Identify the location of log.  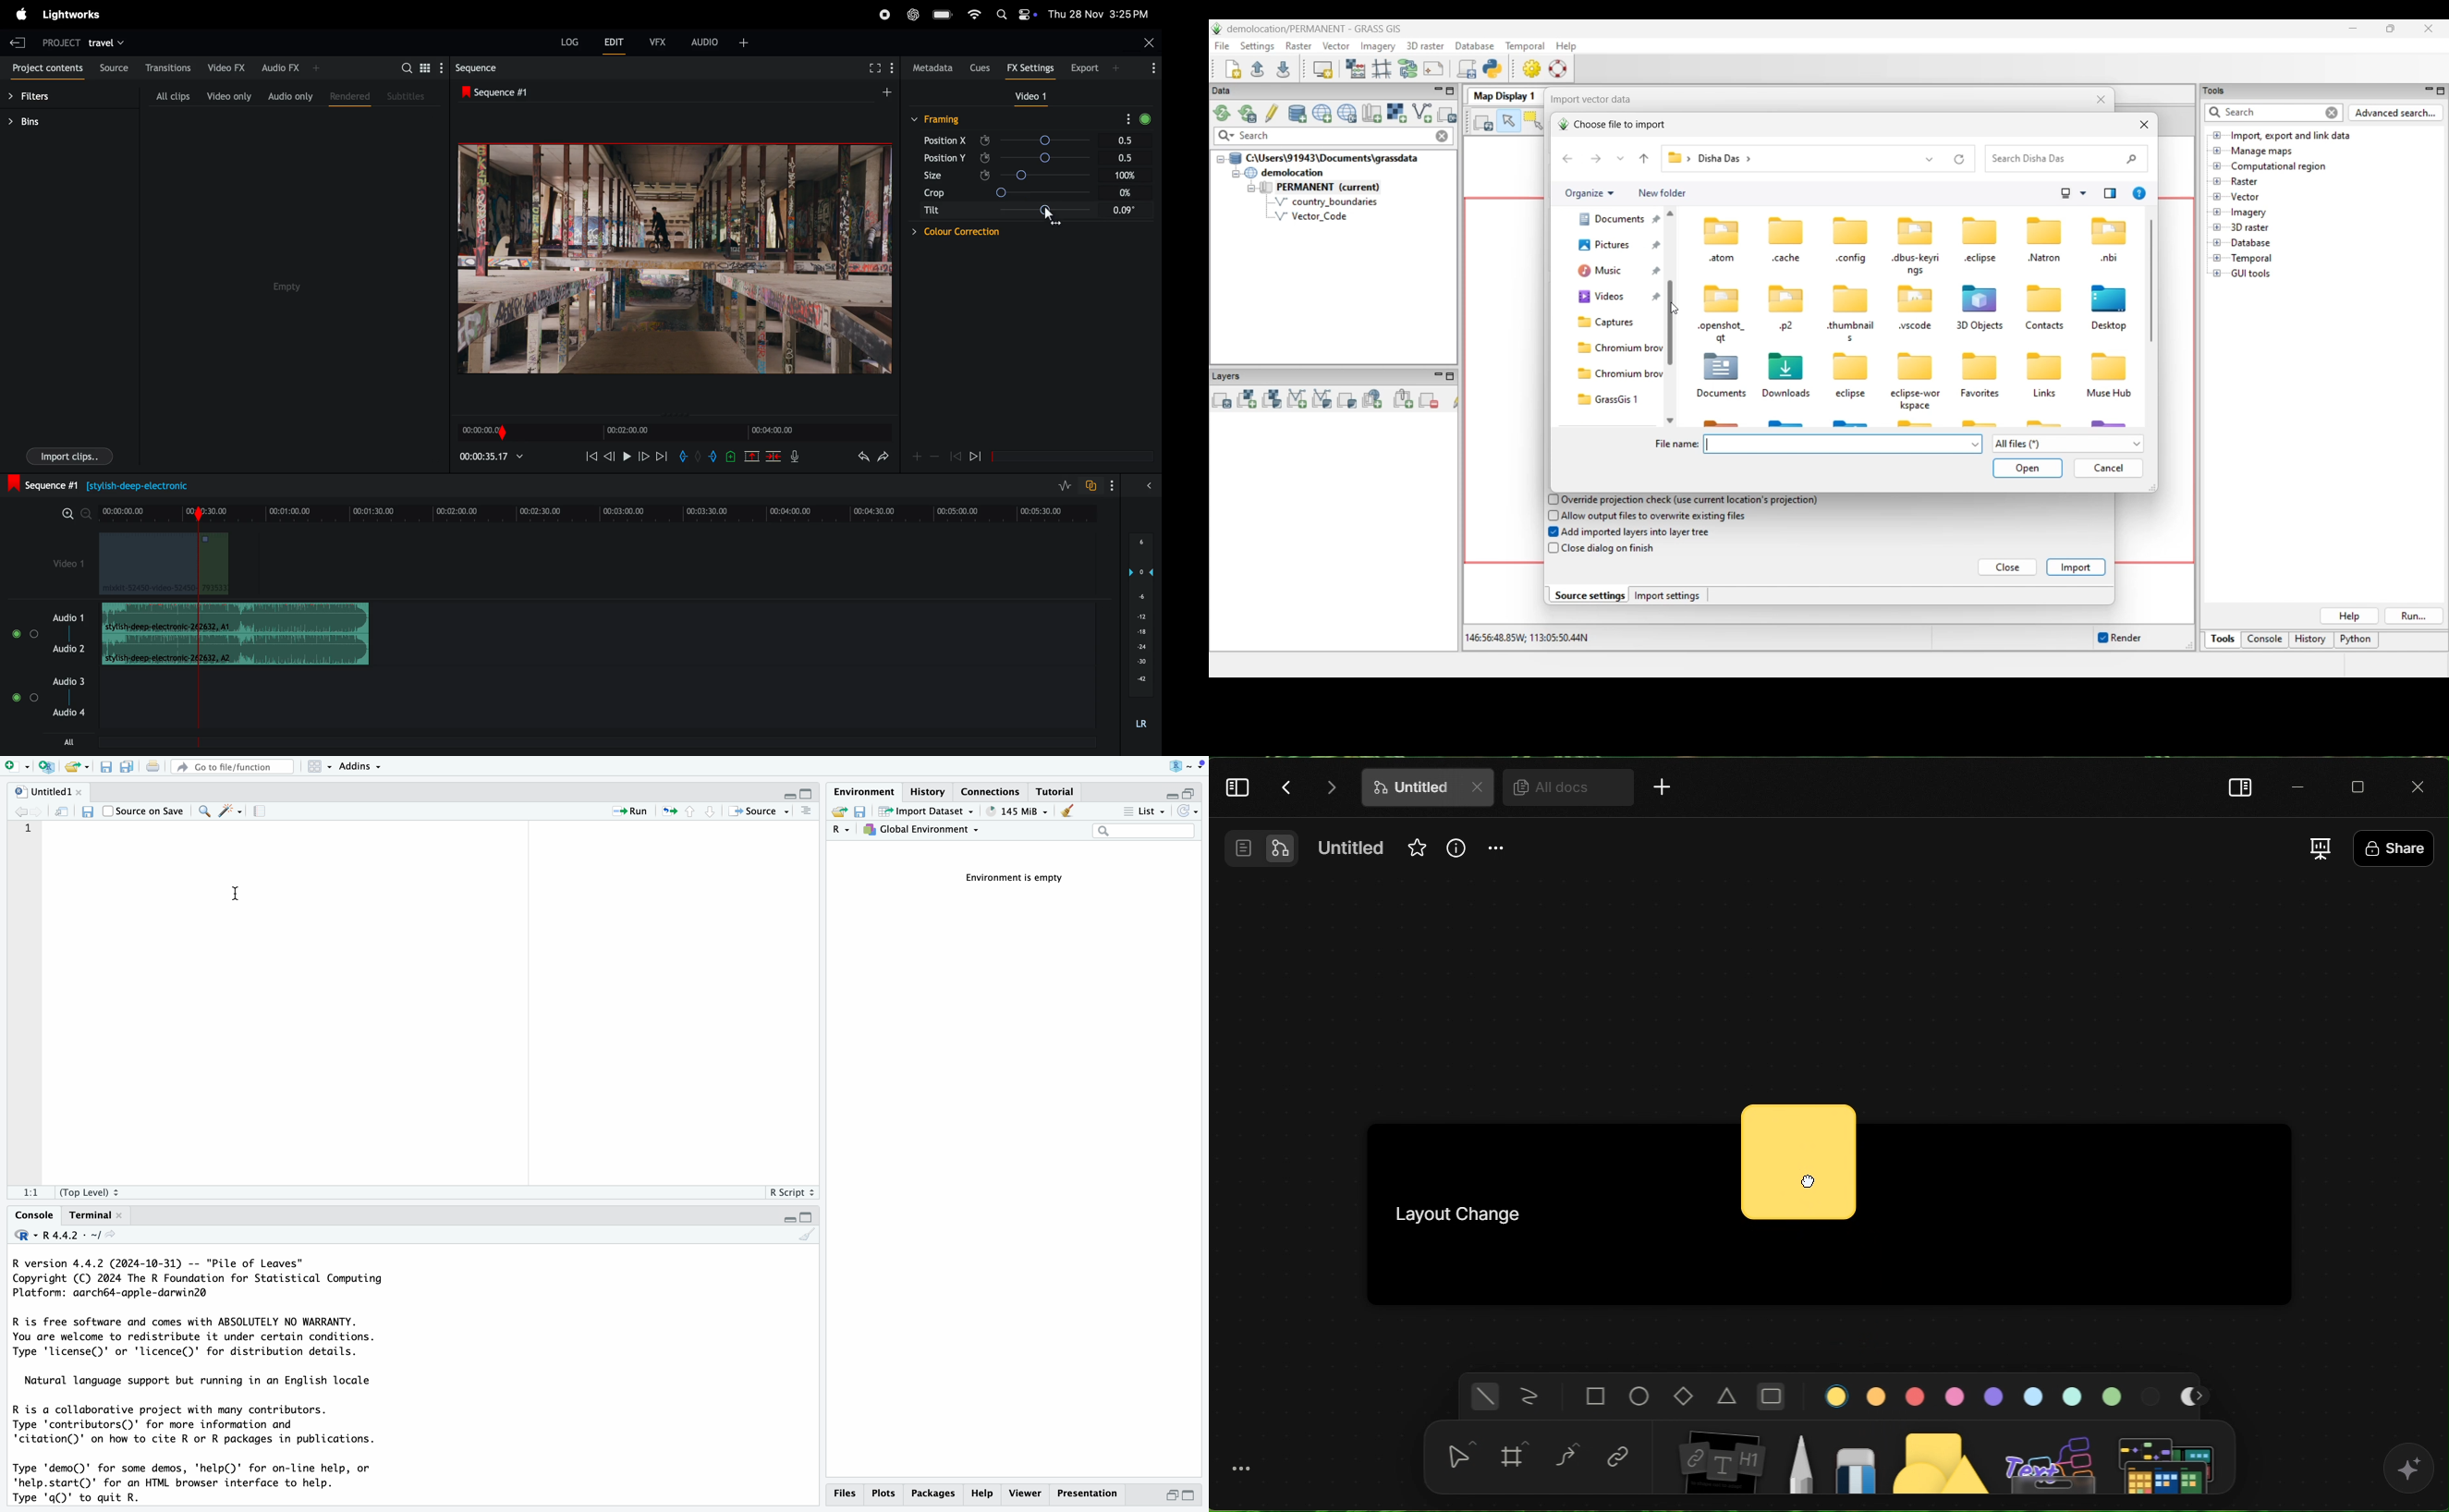
(570, 40).